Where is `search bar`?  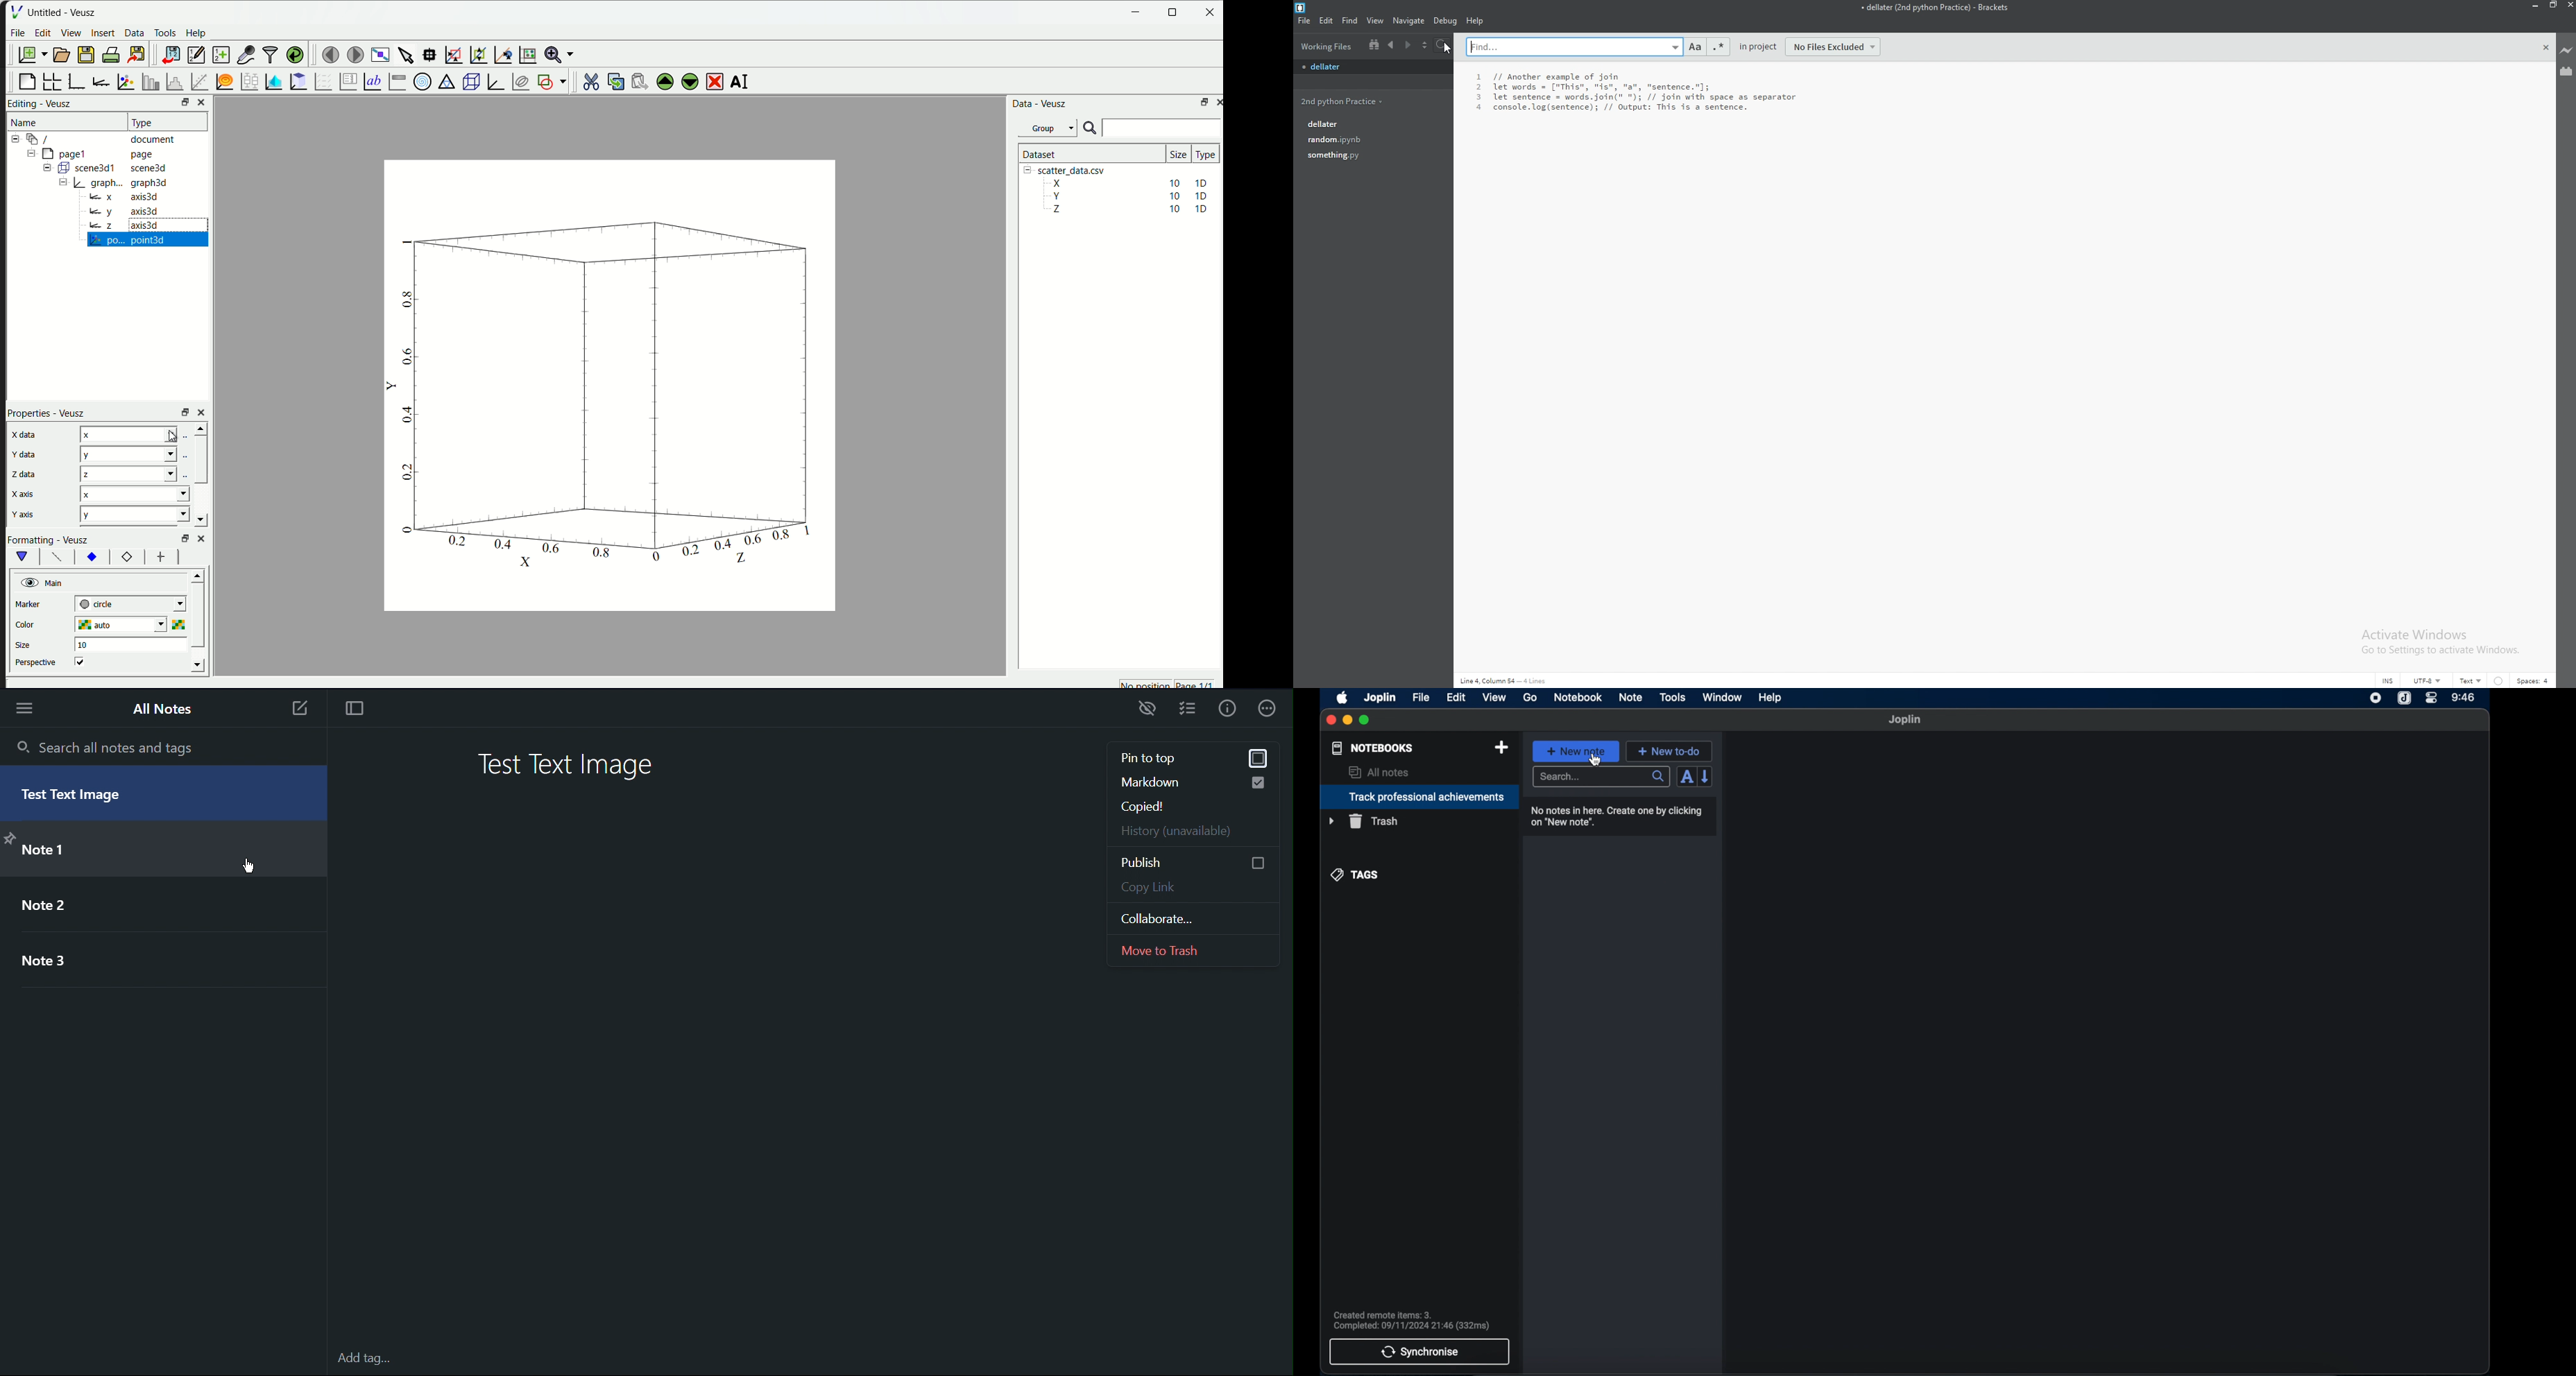 search bar is located at coordinates (1575, 46).